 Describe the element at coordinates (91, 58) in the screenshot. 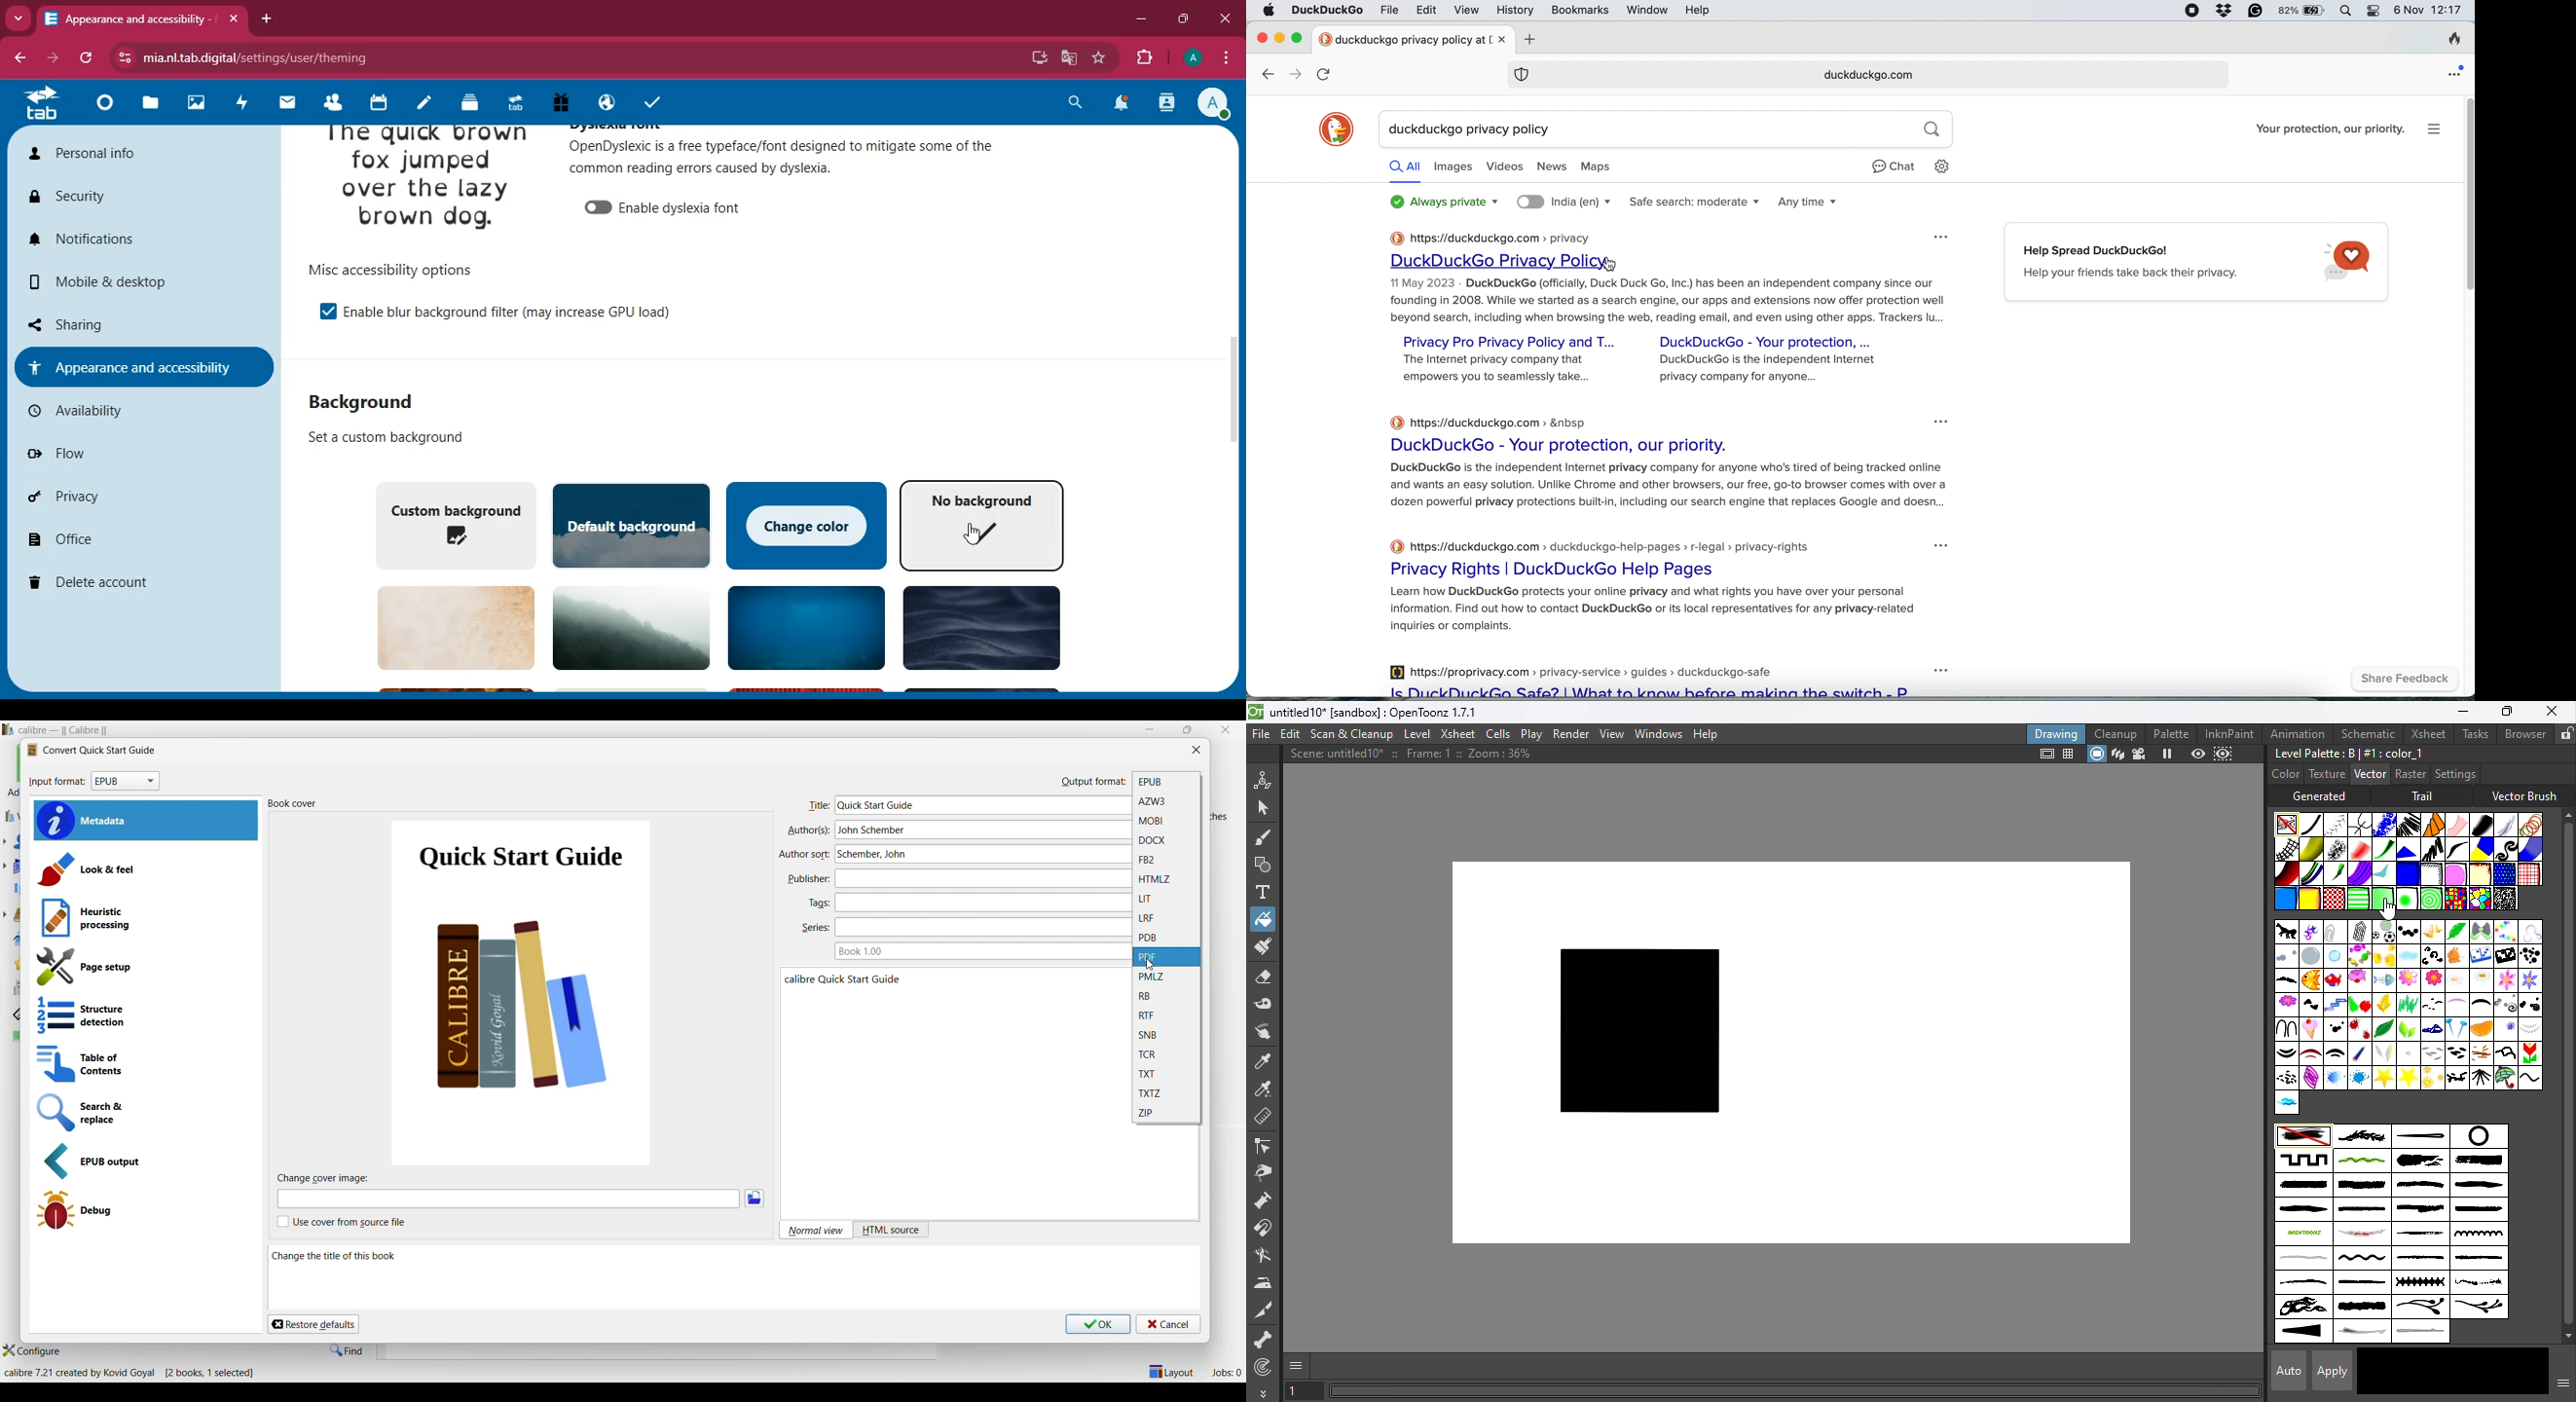

I see `refresh` at that location.